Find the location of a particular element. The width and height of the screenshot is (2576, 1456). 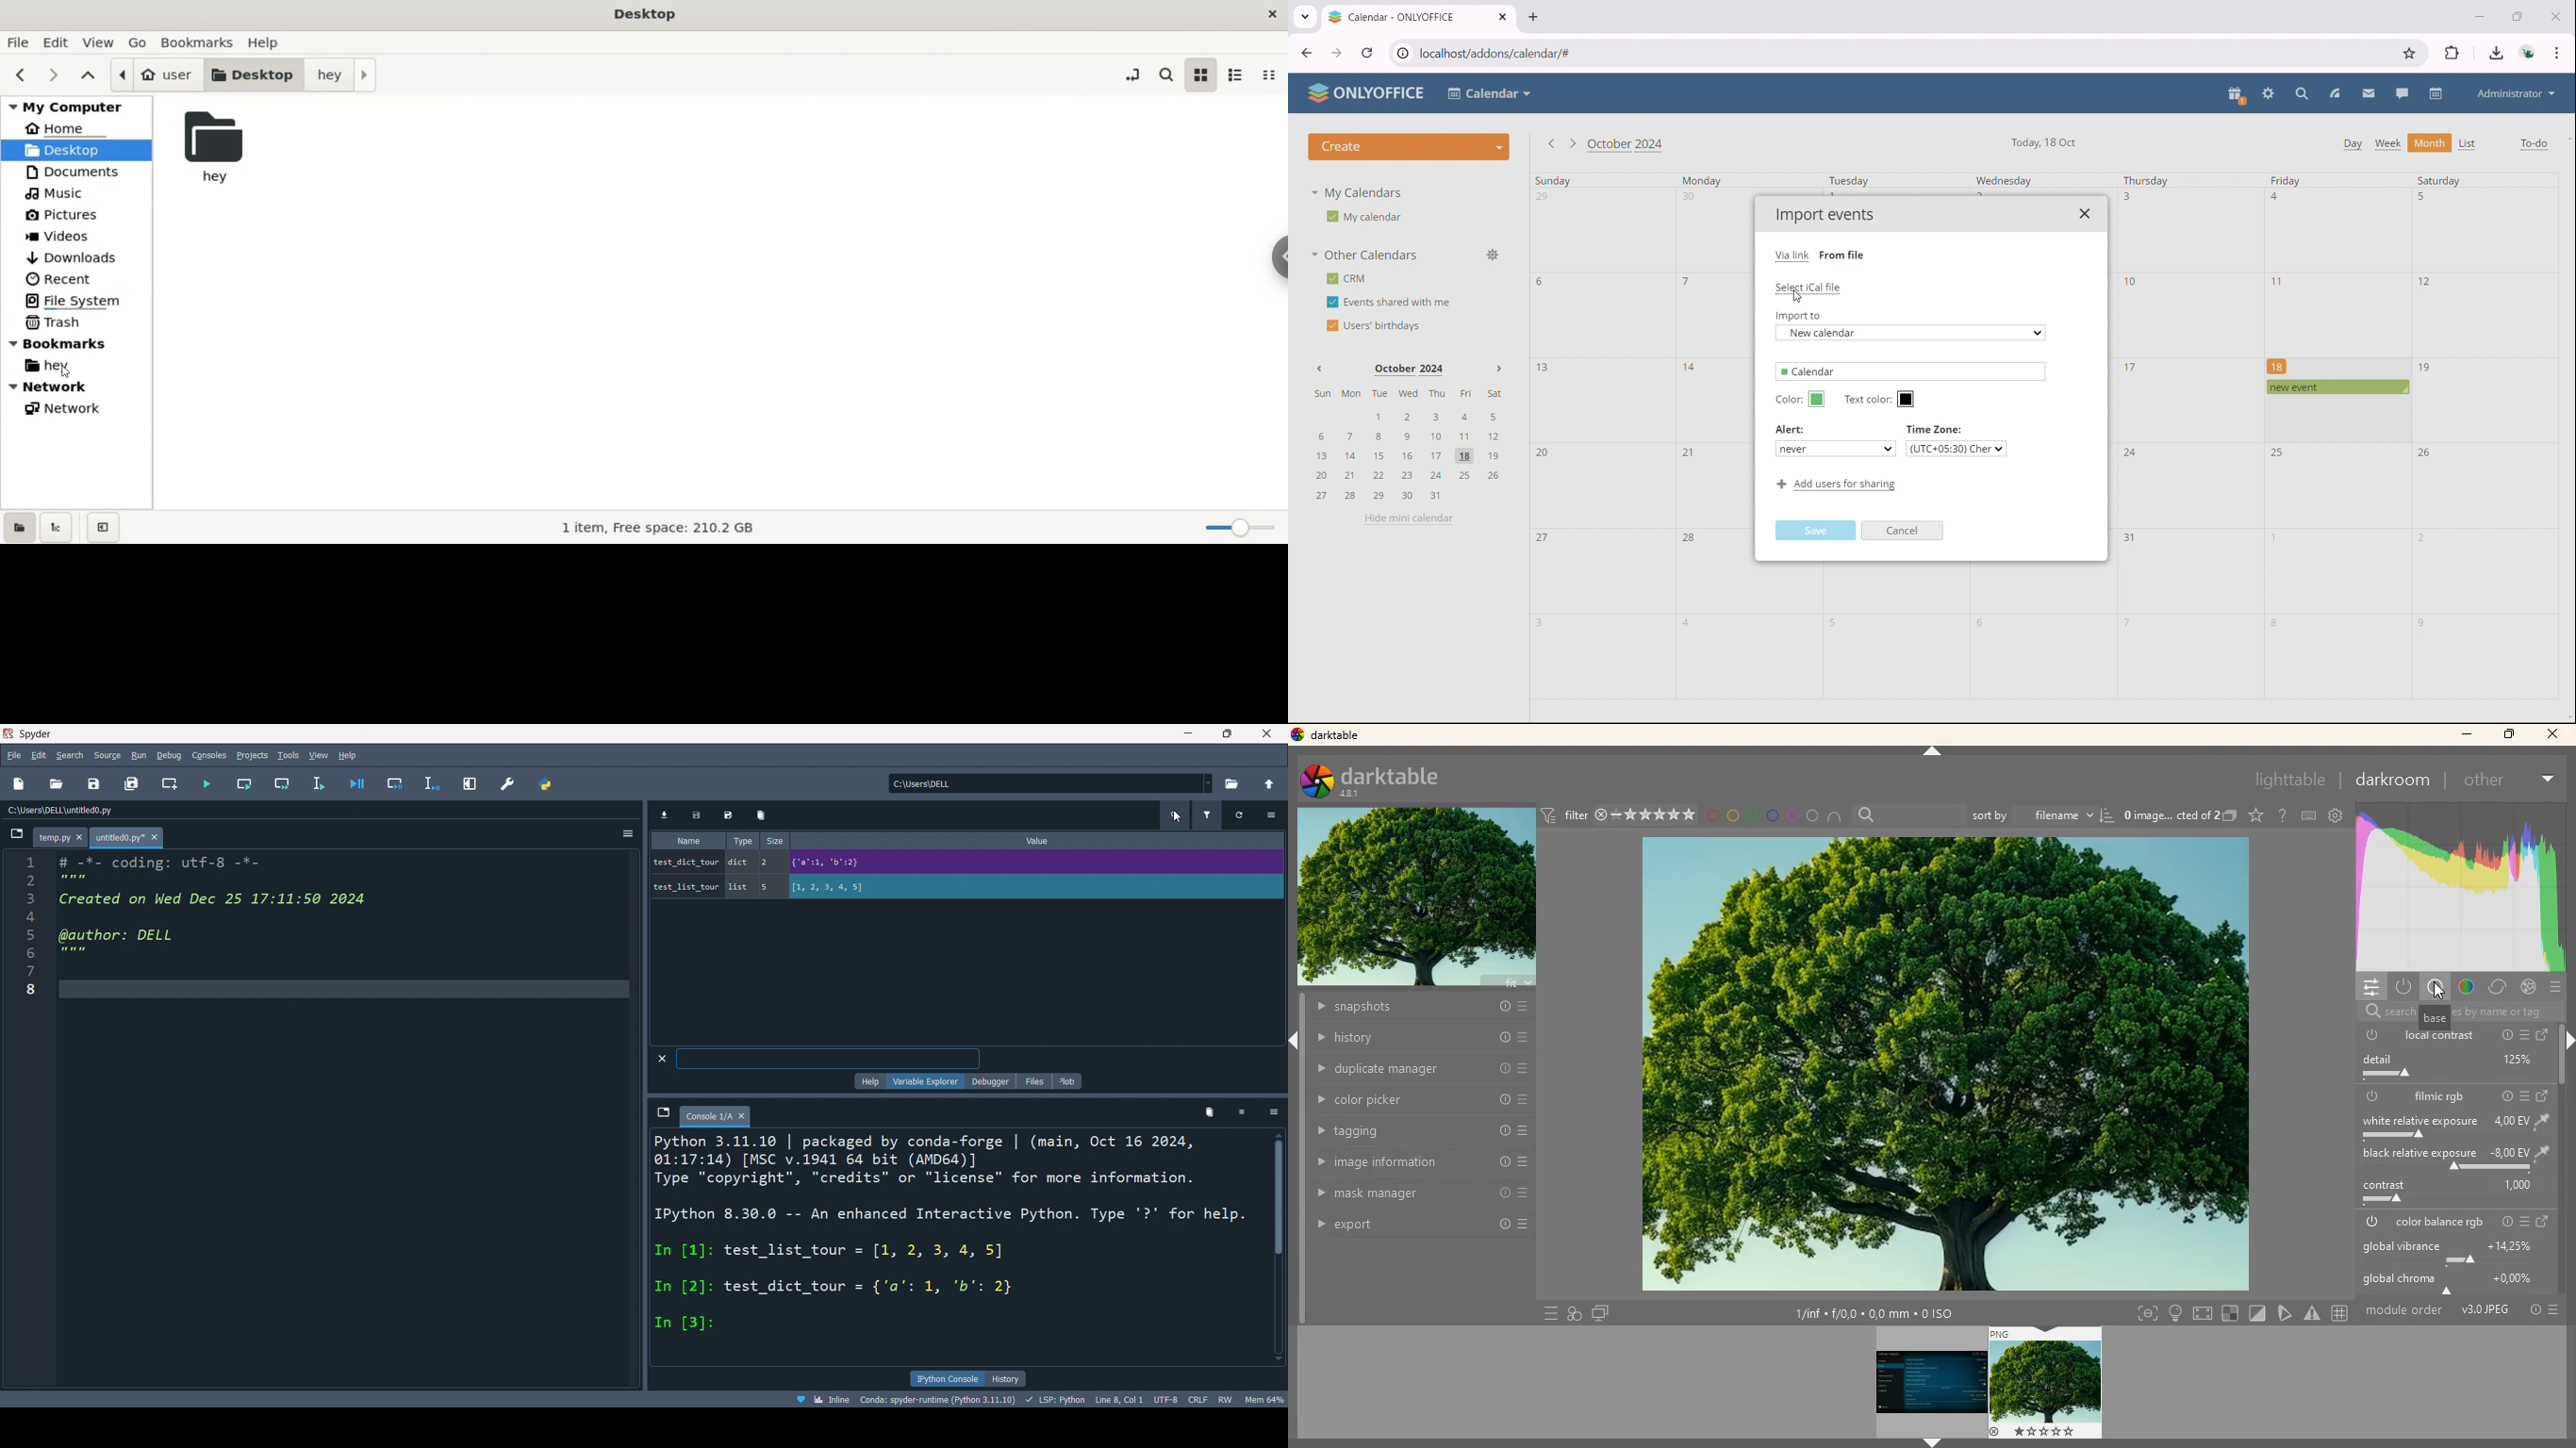

info is located at coordinates (2507, 1097).